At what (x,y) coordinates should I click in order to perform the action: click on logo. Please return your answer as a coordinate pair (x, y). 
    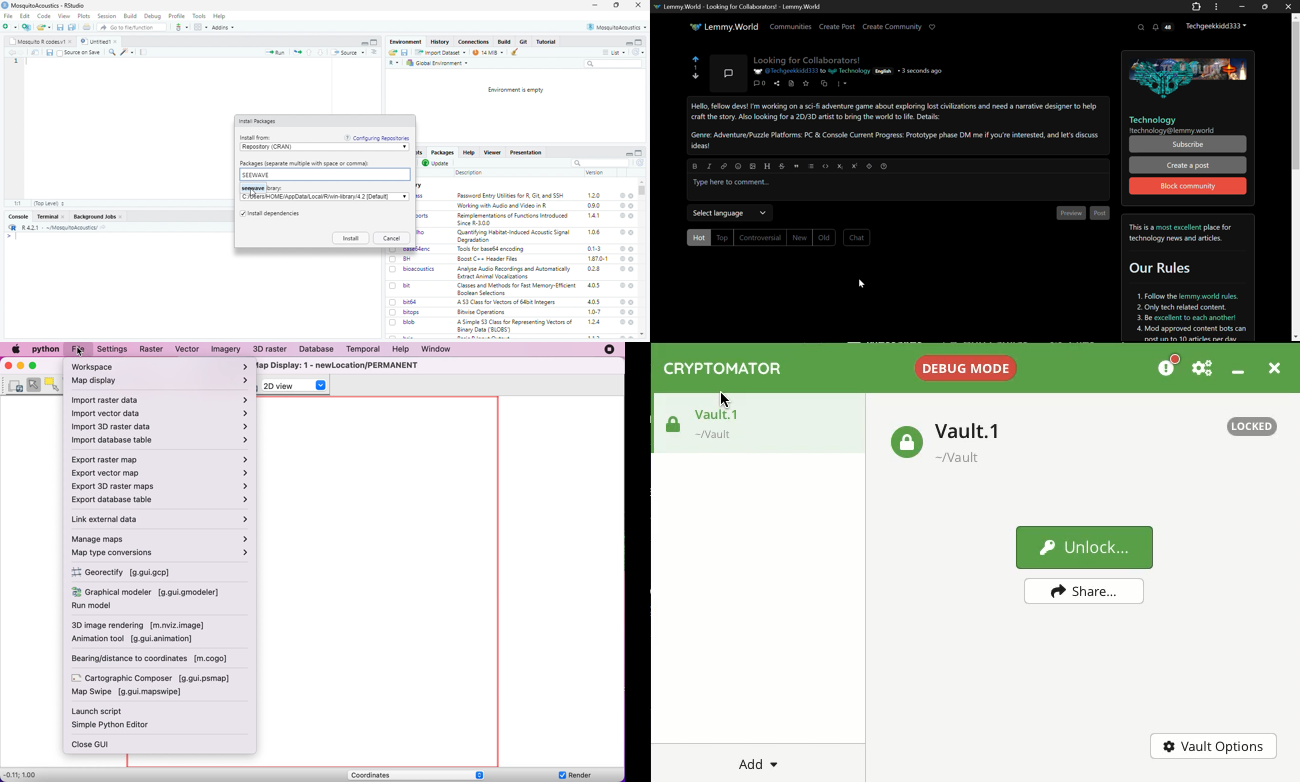
    Looking at the image, I should click on (13, 227).